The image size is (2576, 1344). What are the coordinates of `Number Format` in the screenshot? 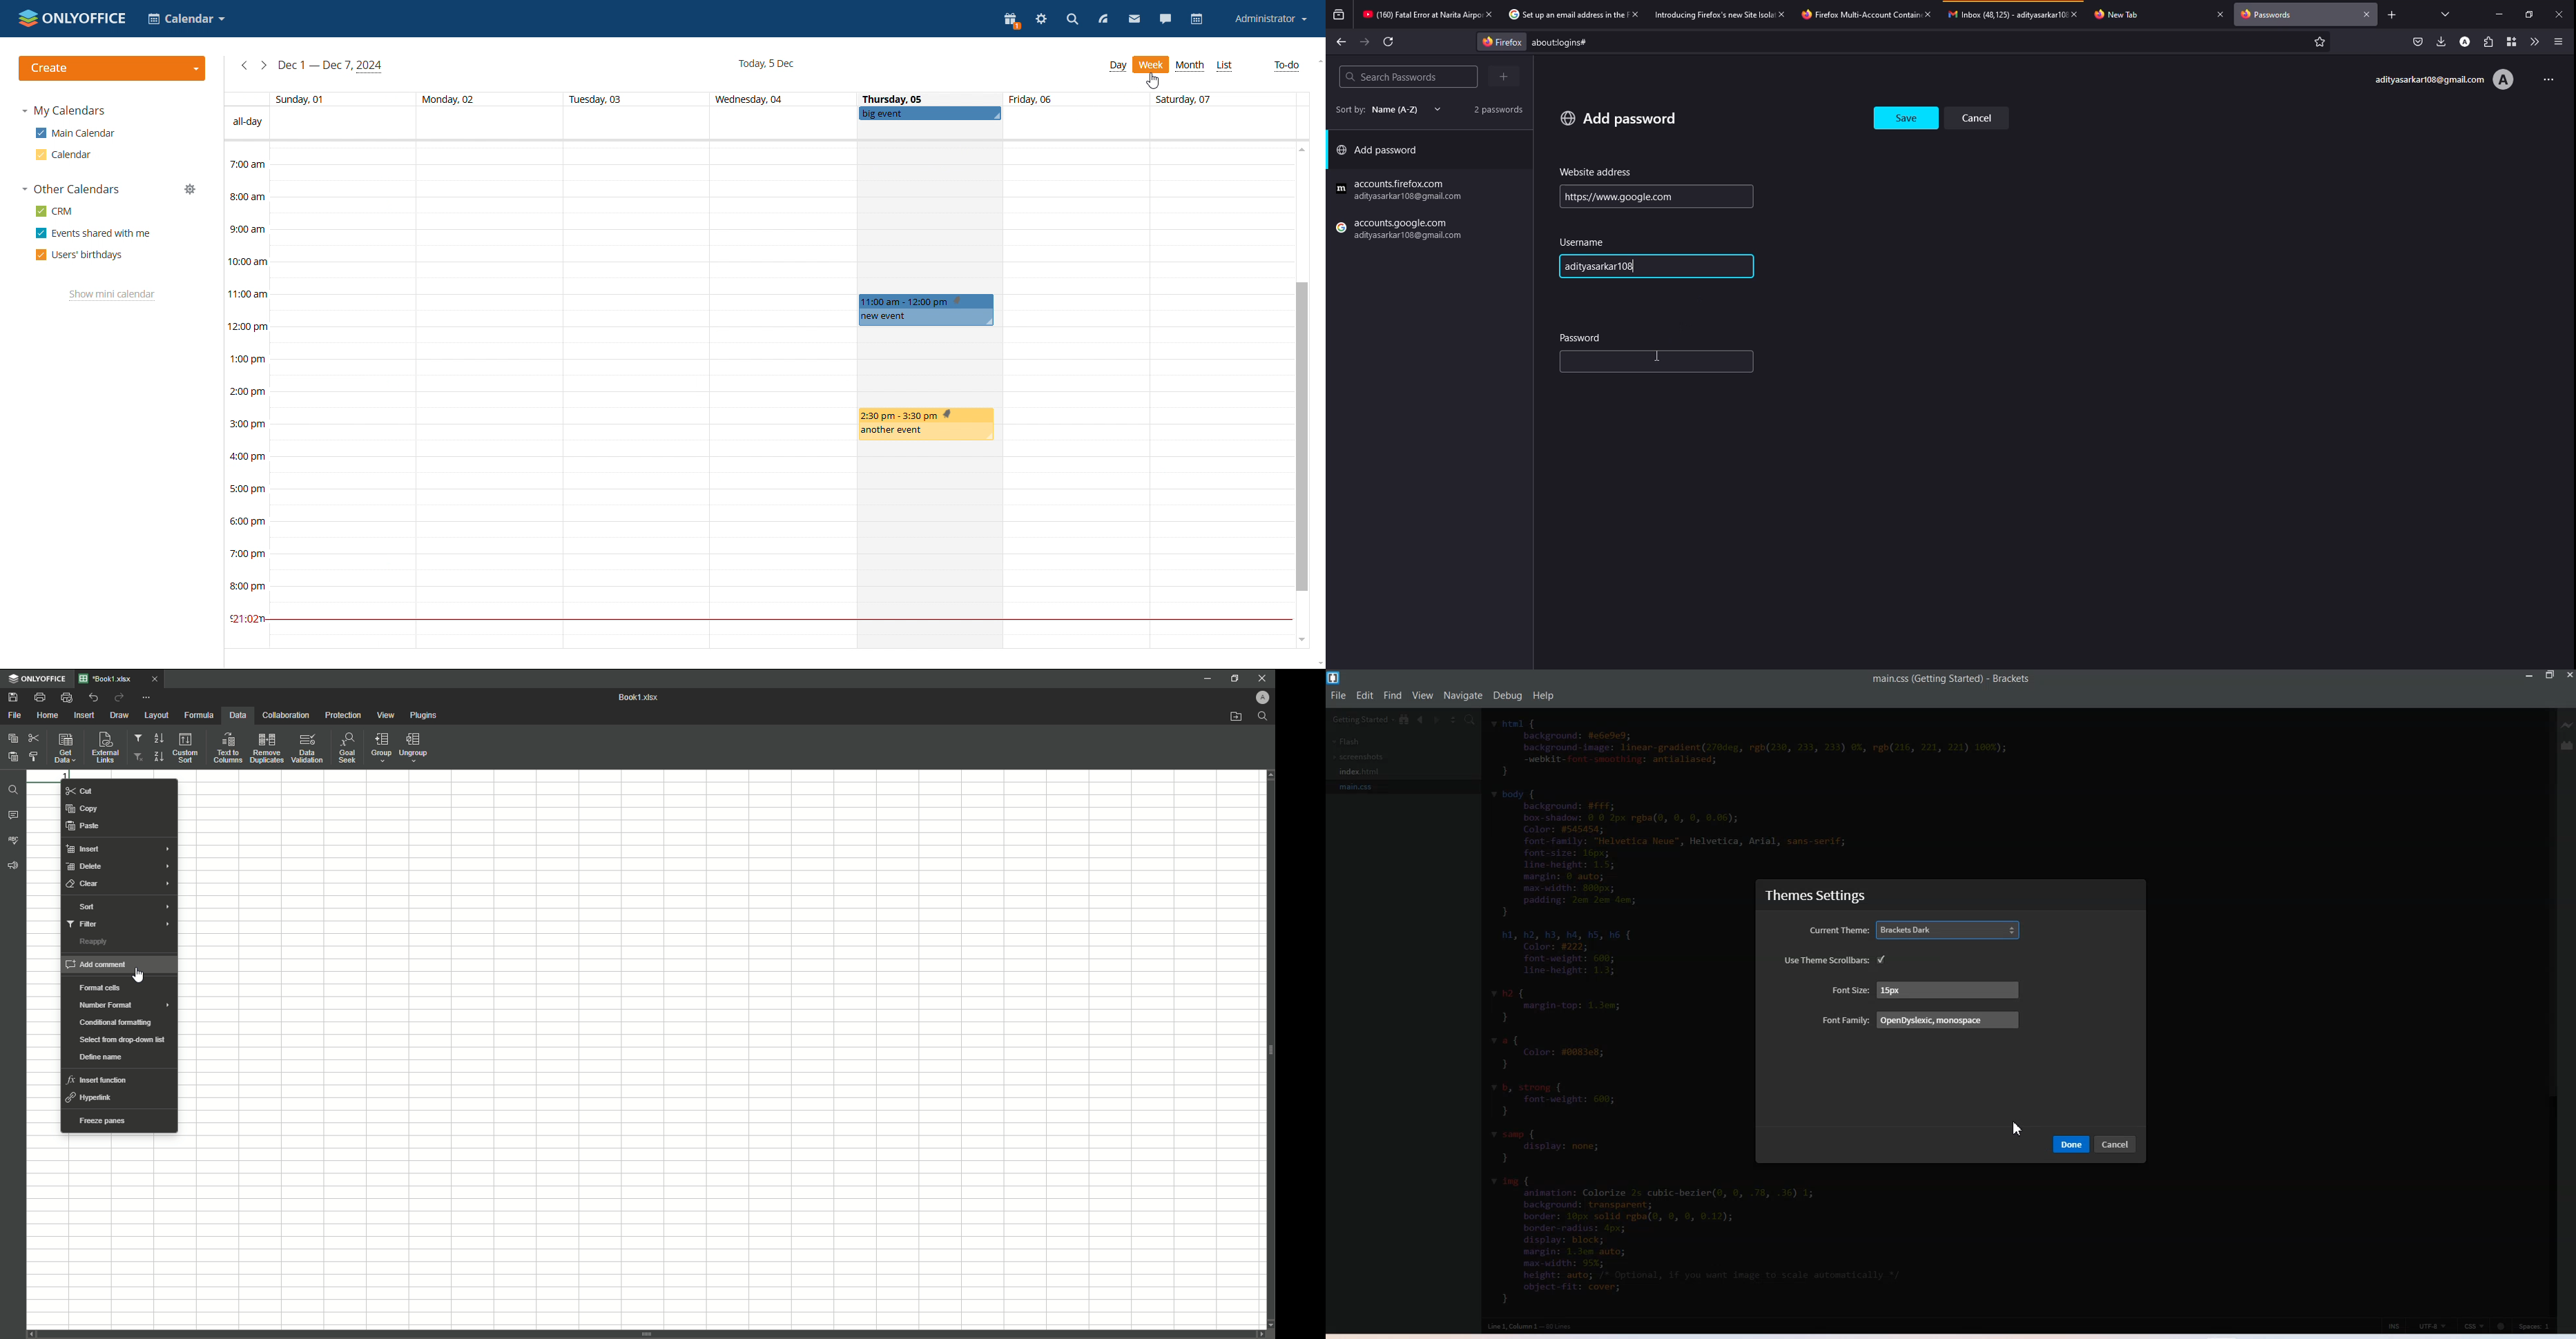 It's located at (105, 1006).